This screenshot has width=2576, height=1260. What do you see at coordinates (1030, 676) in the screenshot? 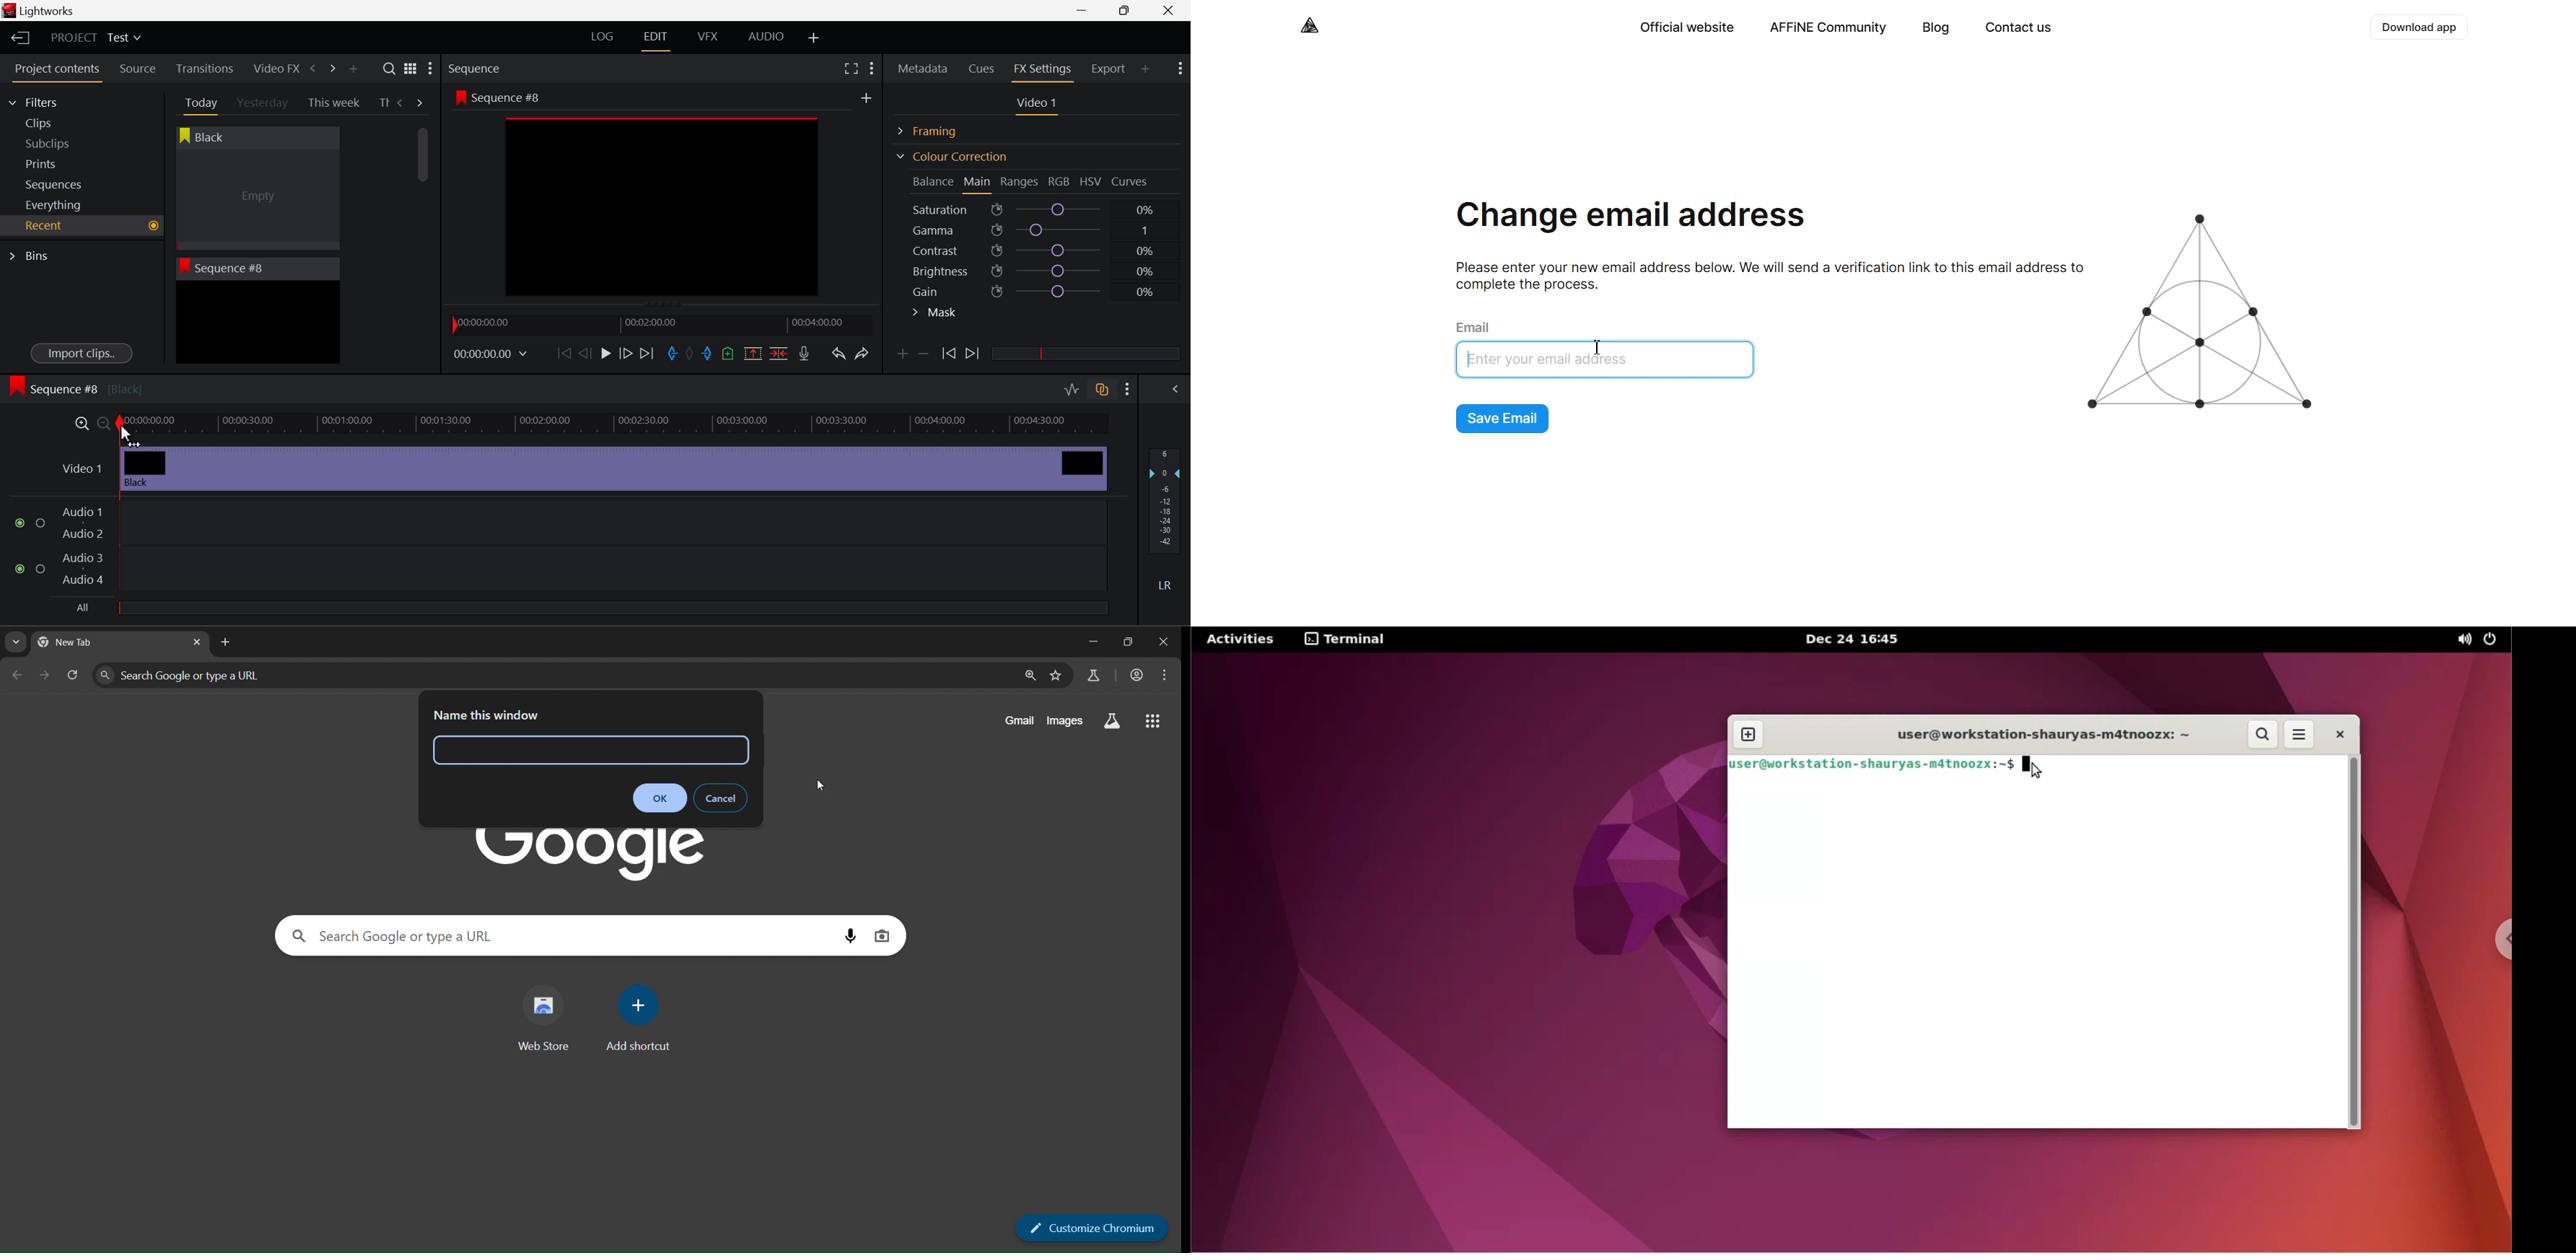
I see `zoom ` at bounding box center [1030, 676].